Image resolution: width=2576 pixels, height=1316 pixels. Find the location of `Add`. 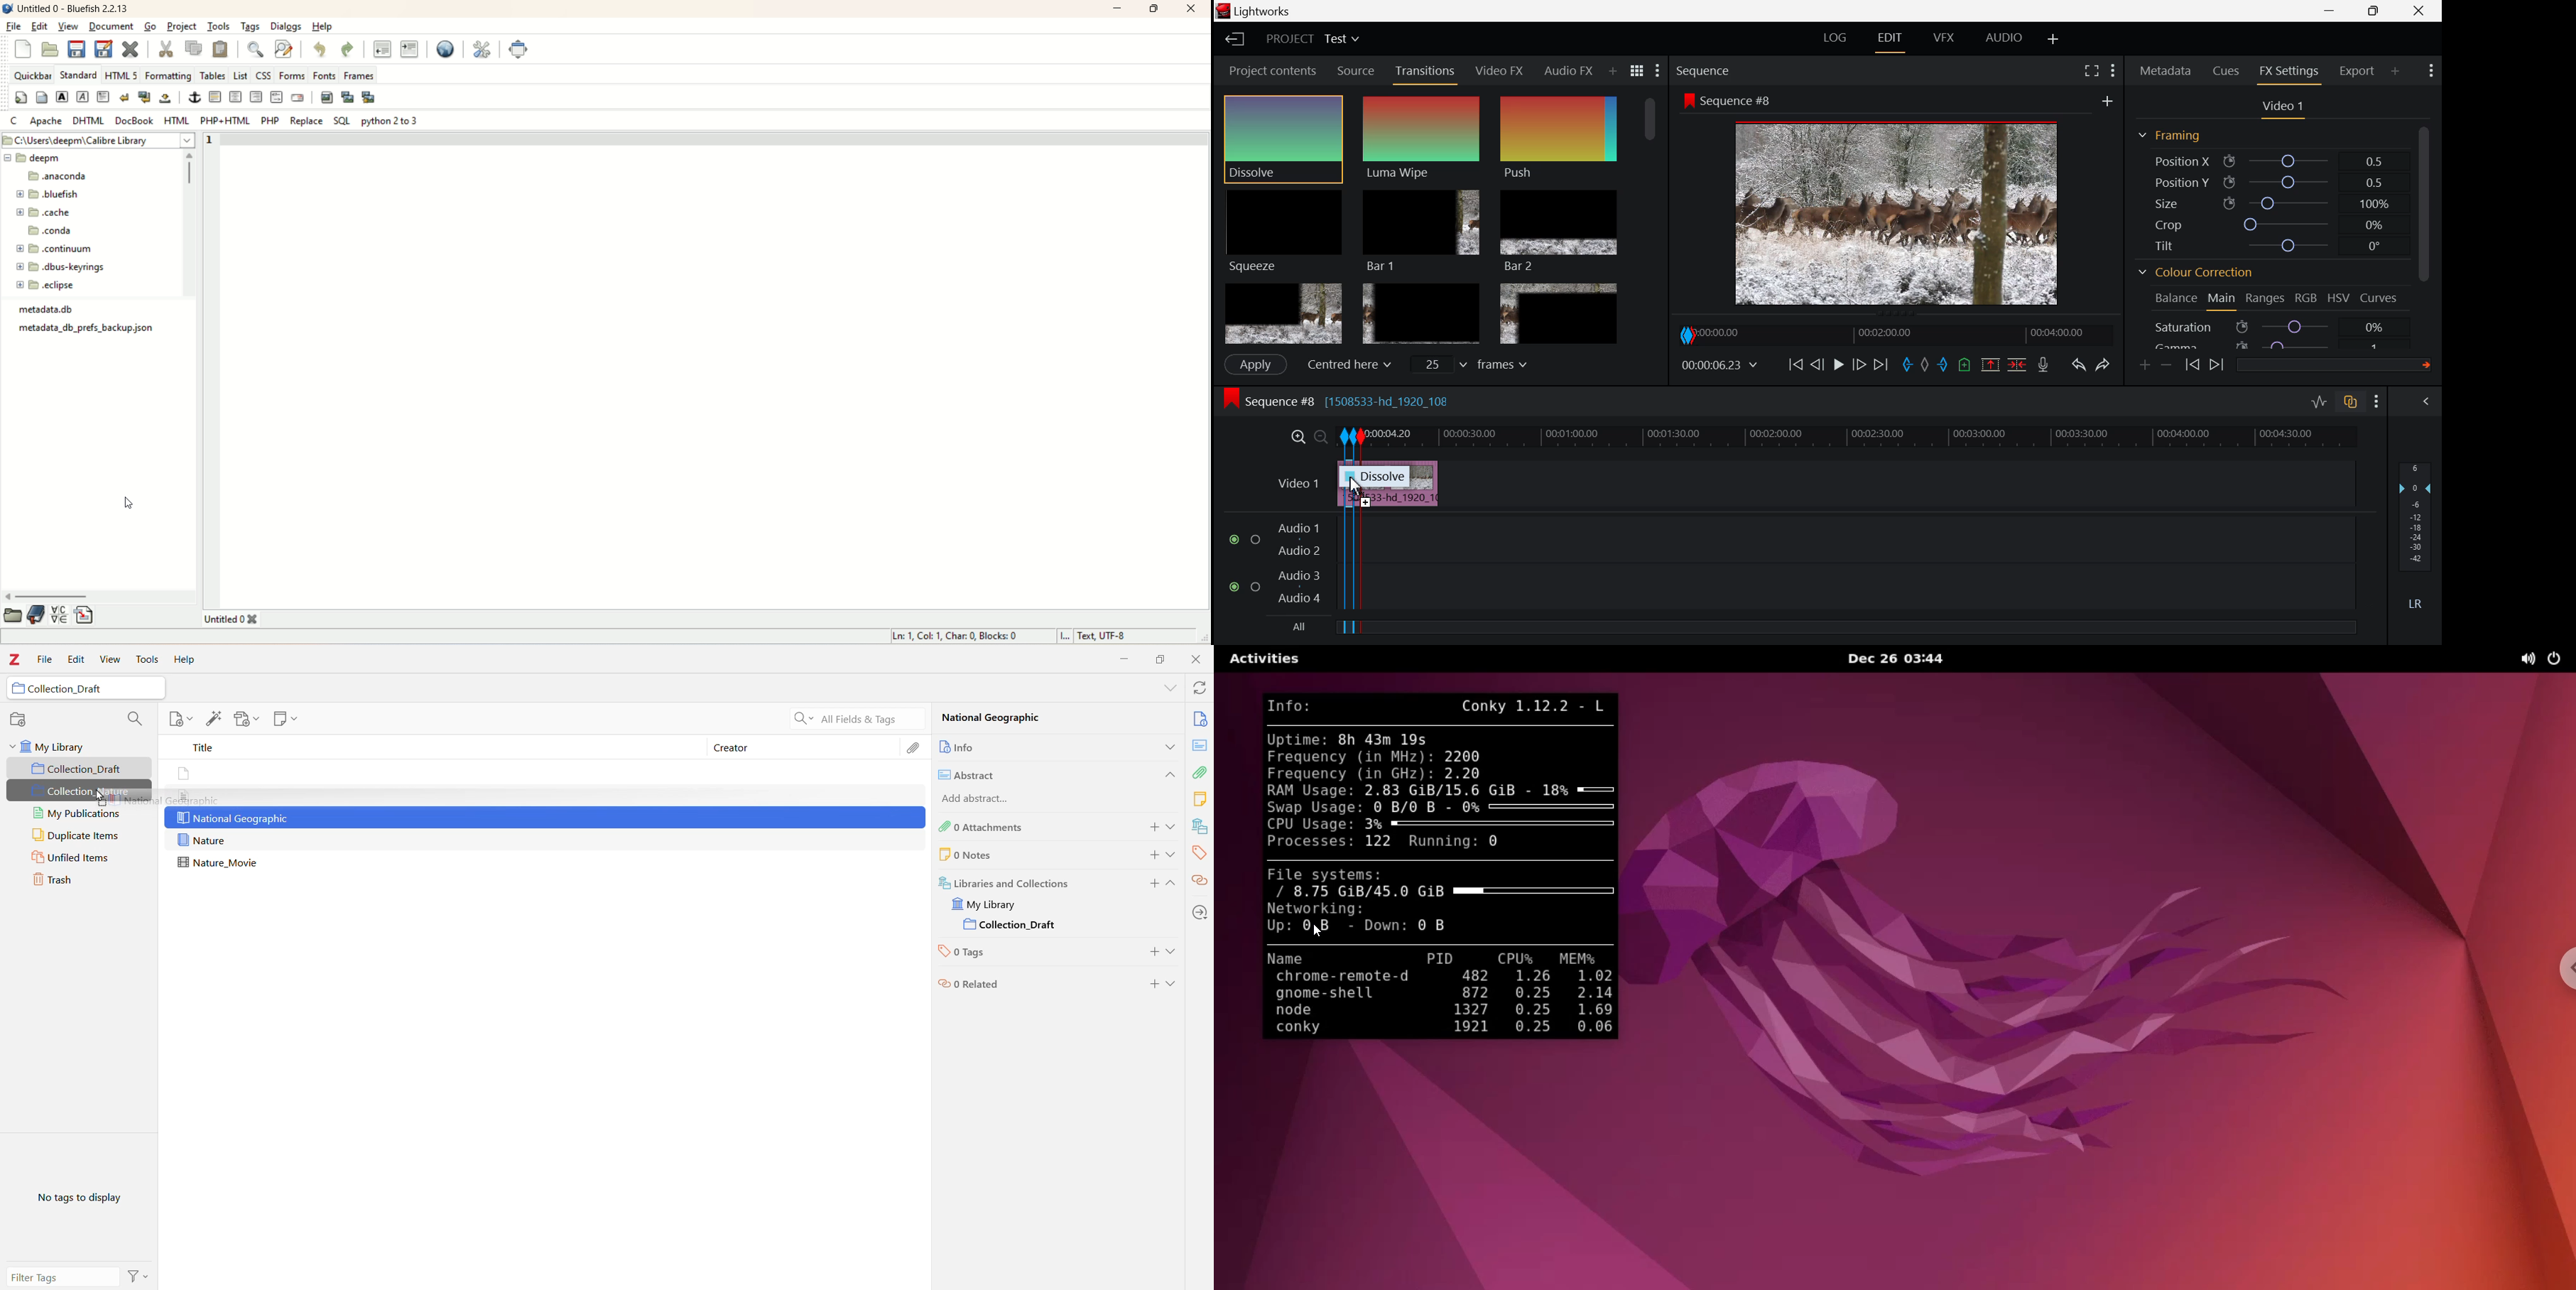

Add is located at coordinates (1151, 855).